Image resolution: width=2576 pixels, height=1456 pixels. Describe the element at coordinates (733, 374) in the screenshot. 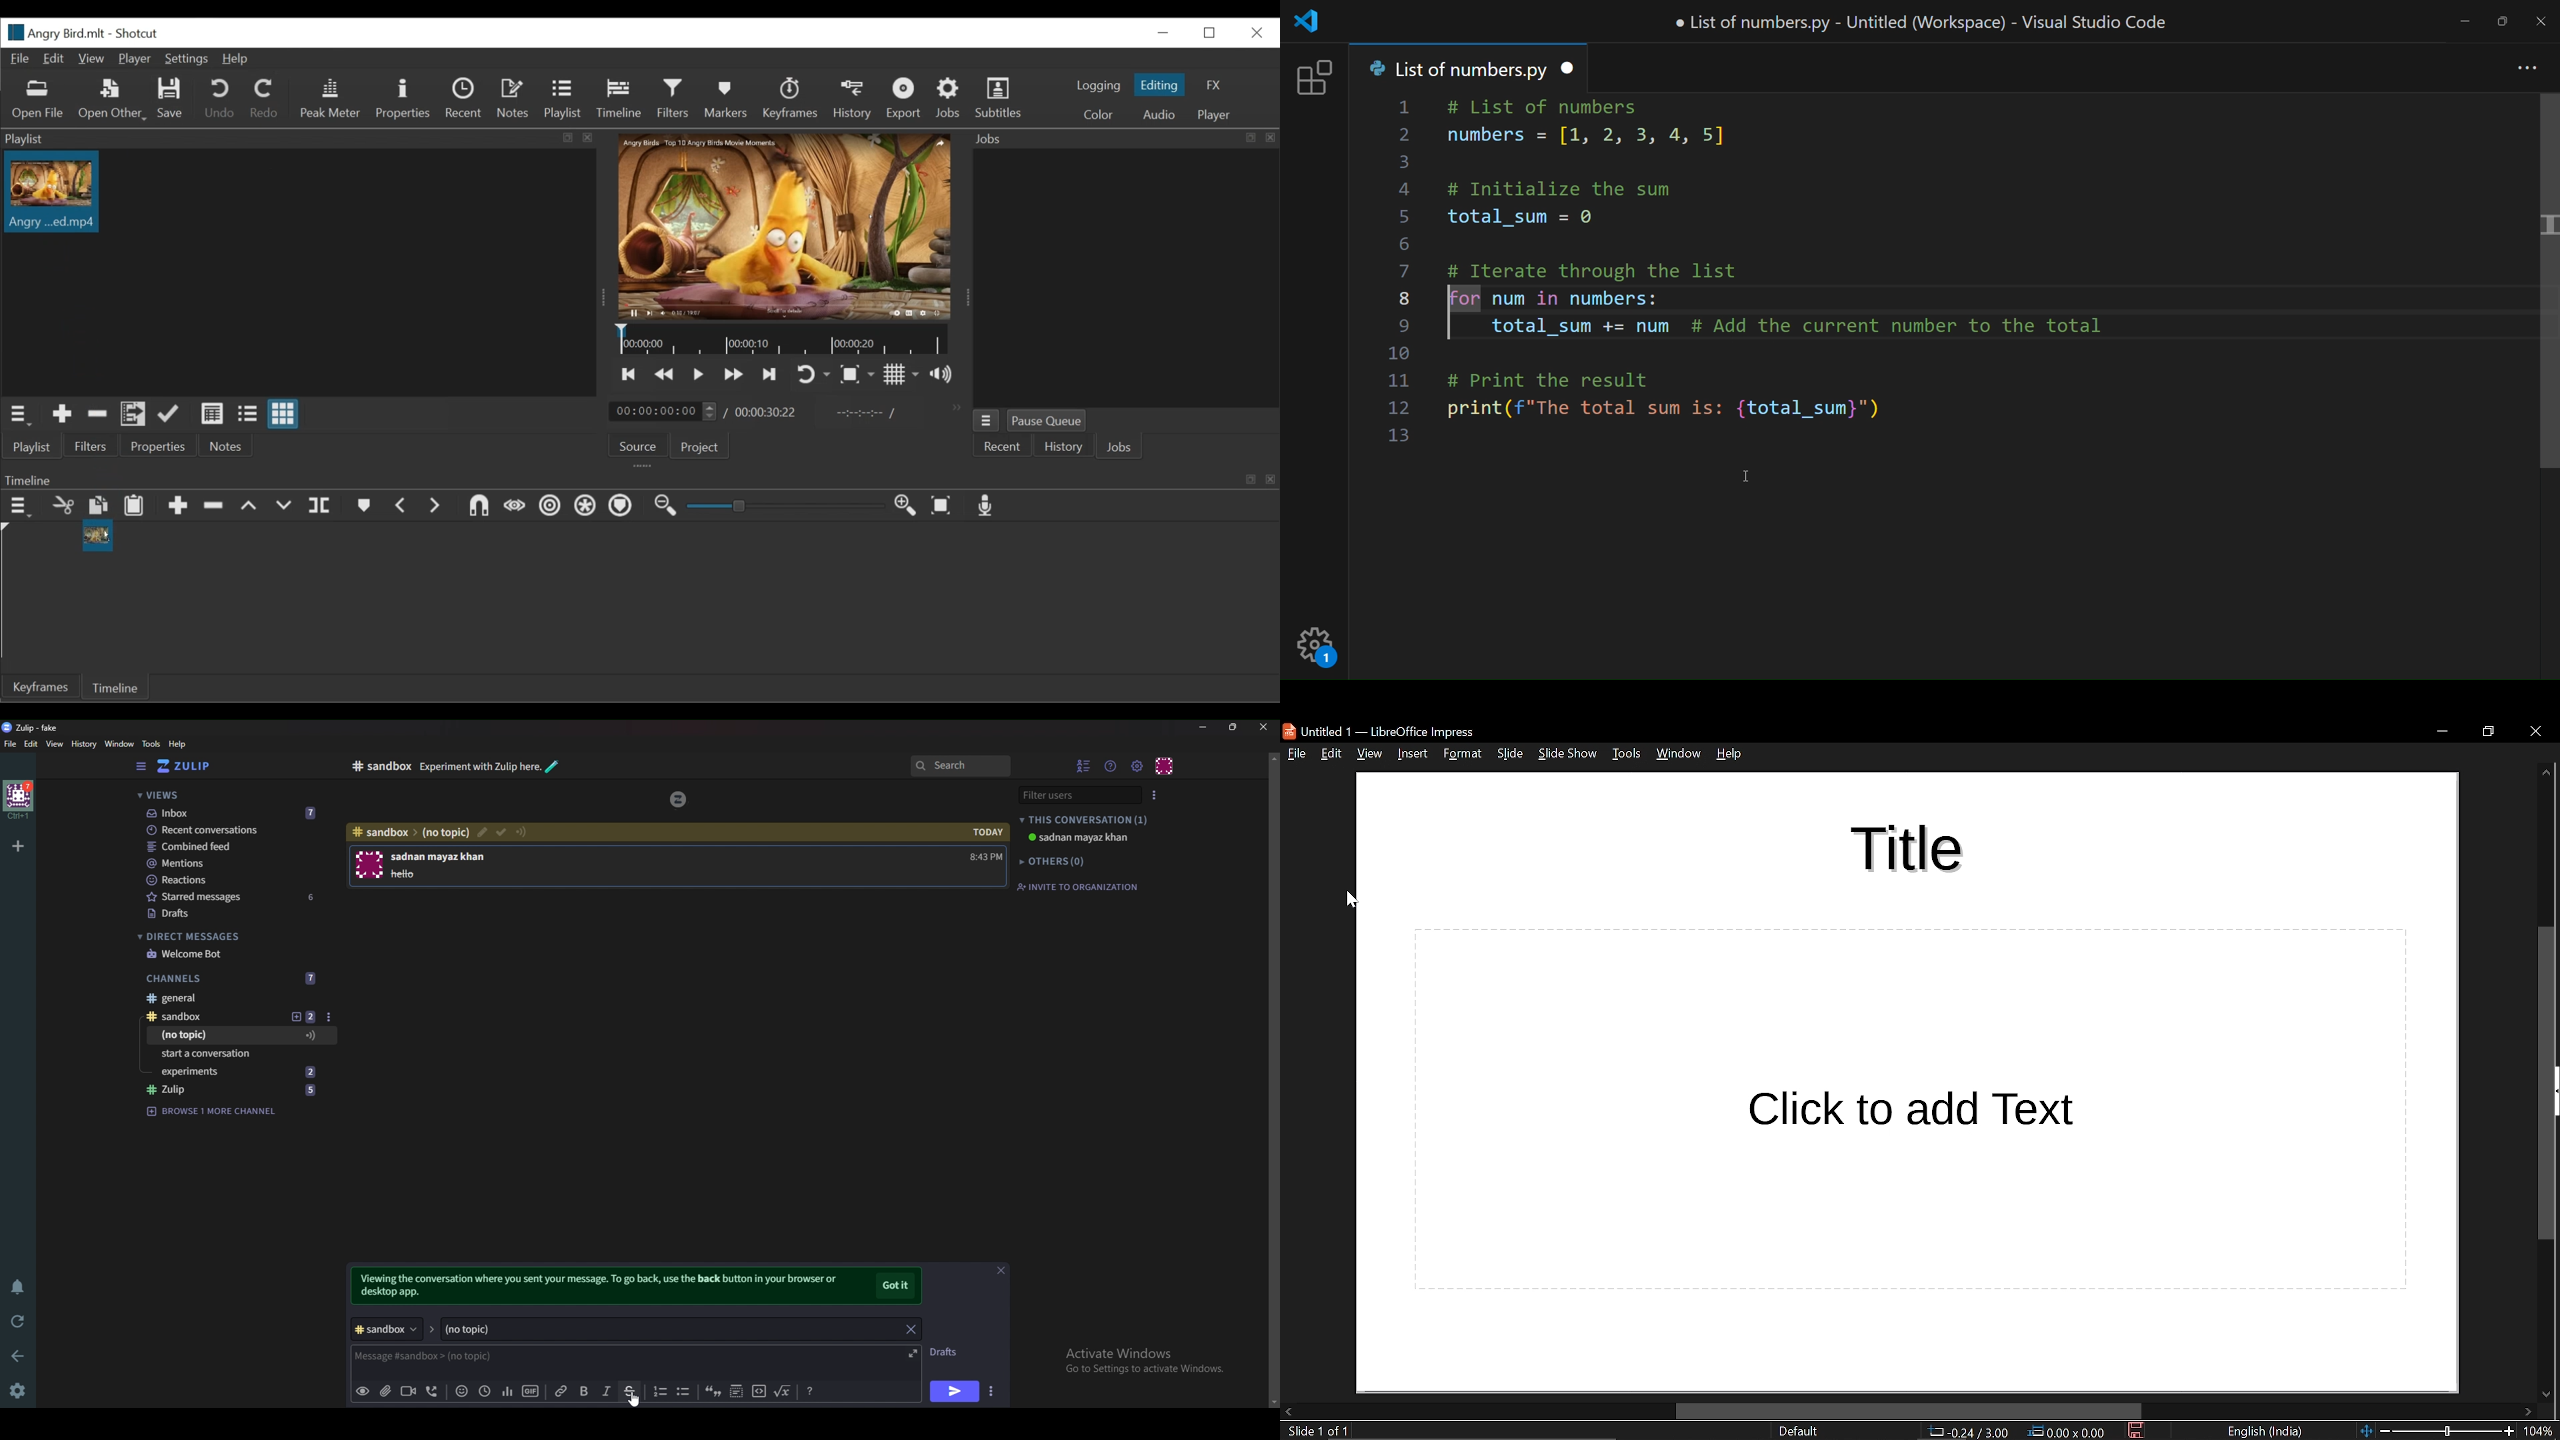

I see `Play forward quickly` at that location.